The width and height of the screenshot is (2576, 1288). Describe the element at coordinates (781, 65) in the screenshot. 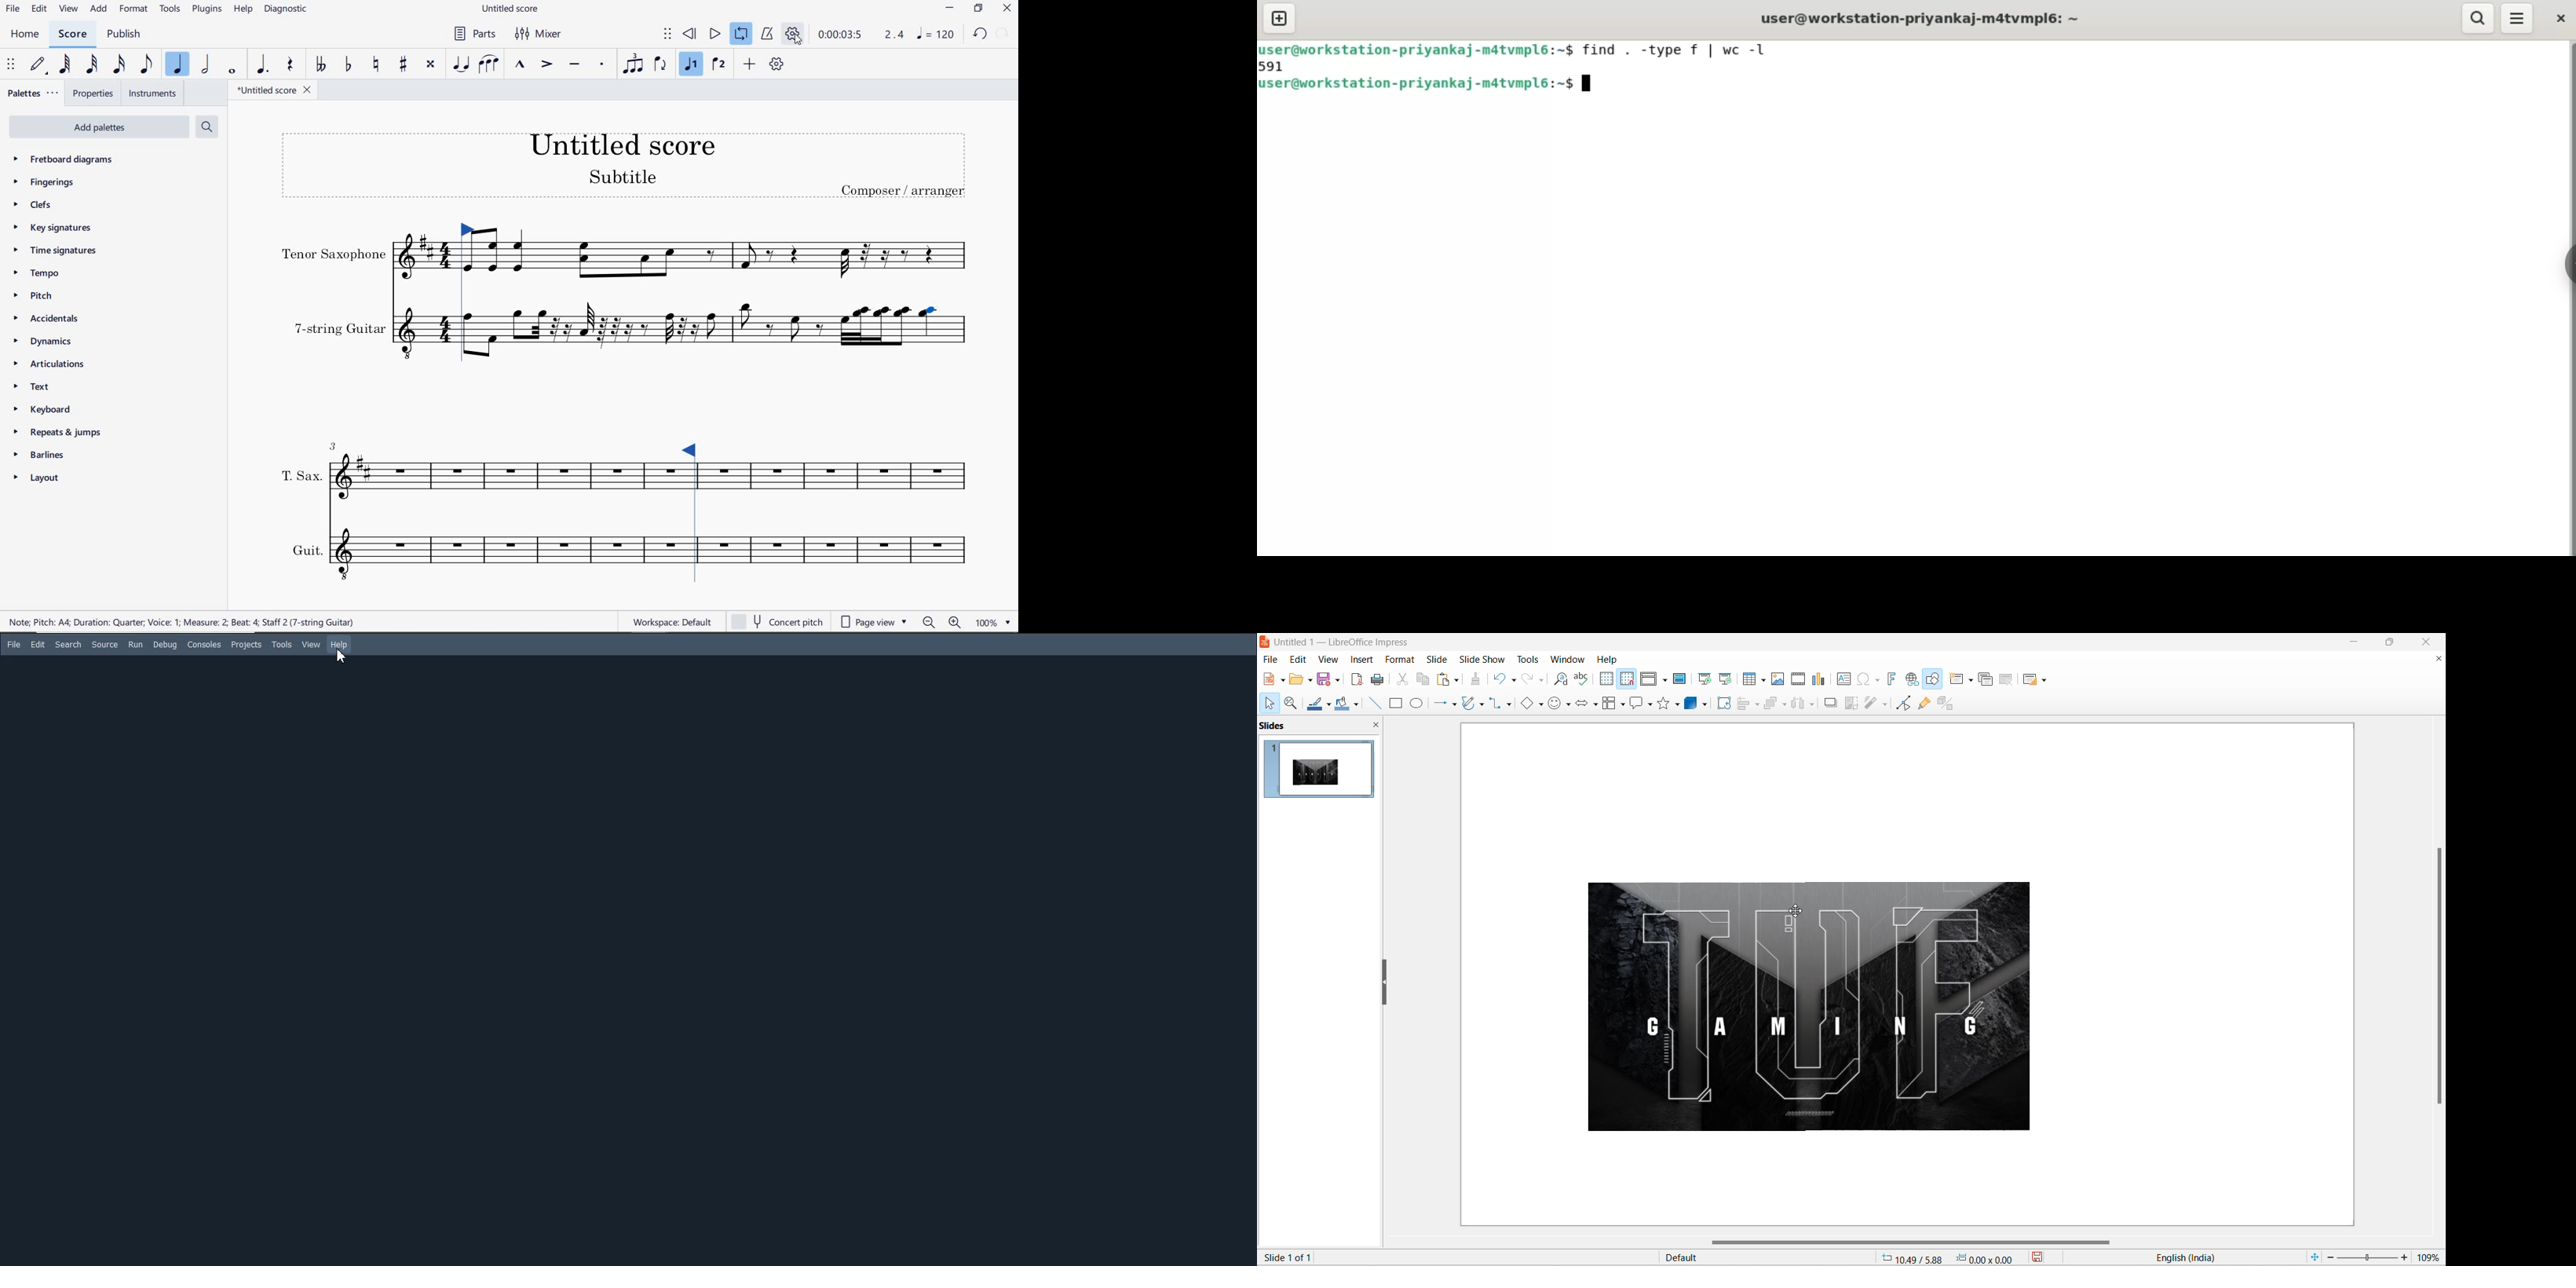

I see `playback settings` at that location.